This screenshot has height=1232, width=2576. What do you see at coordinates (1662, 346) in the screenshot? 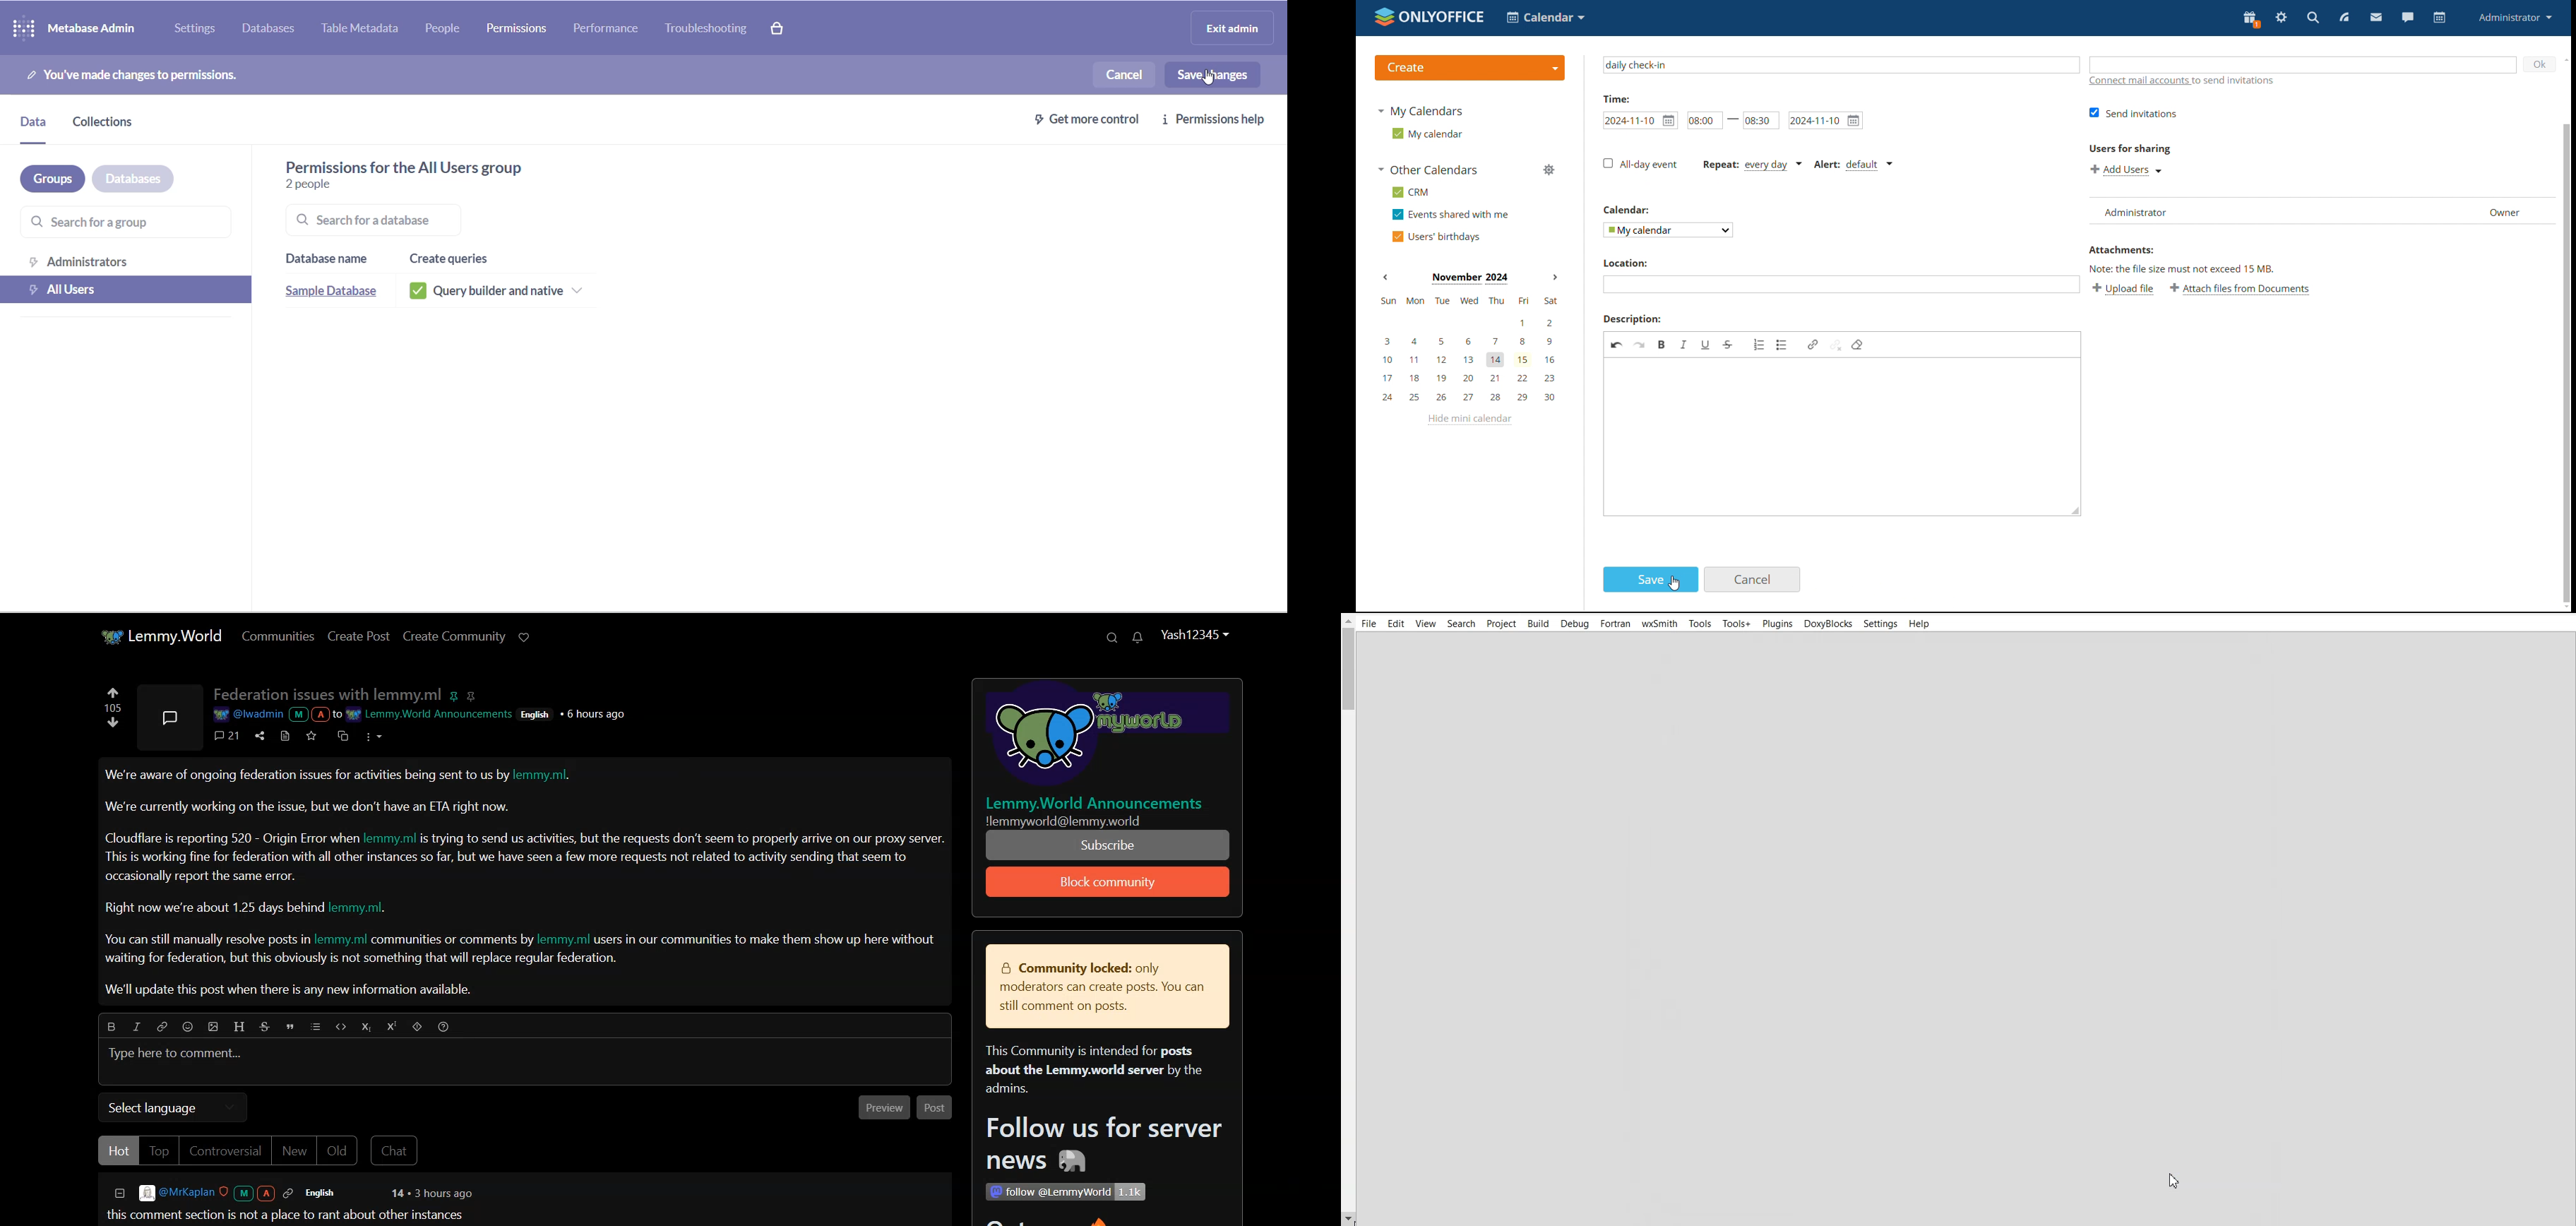
I see `bold` at bounding box center [1662, 346].